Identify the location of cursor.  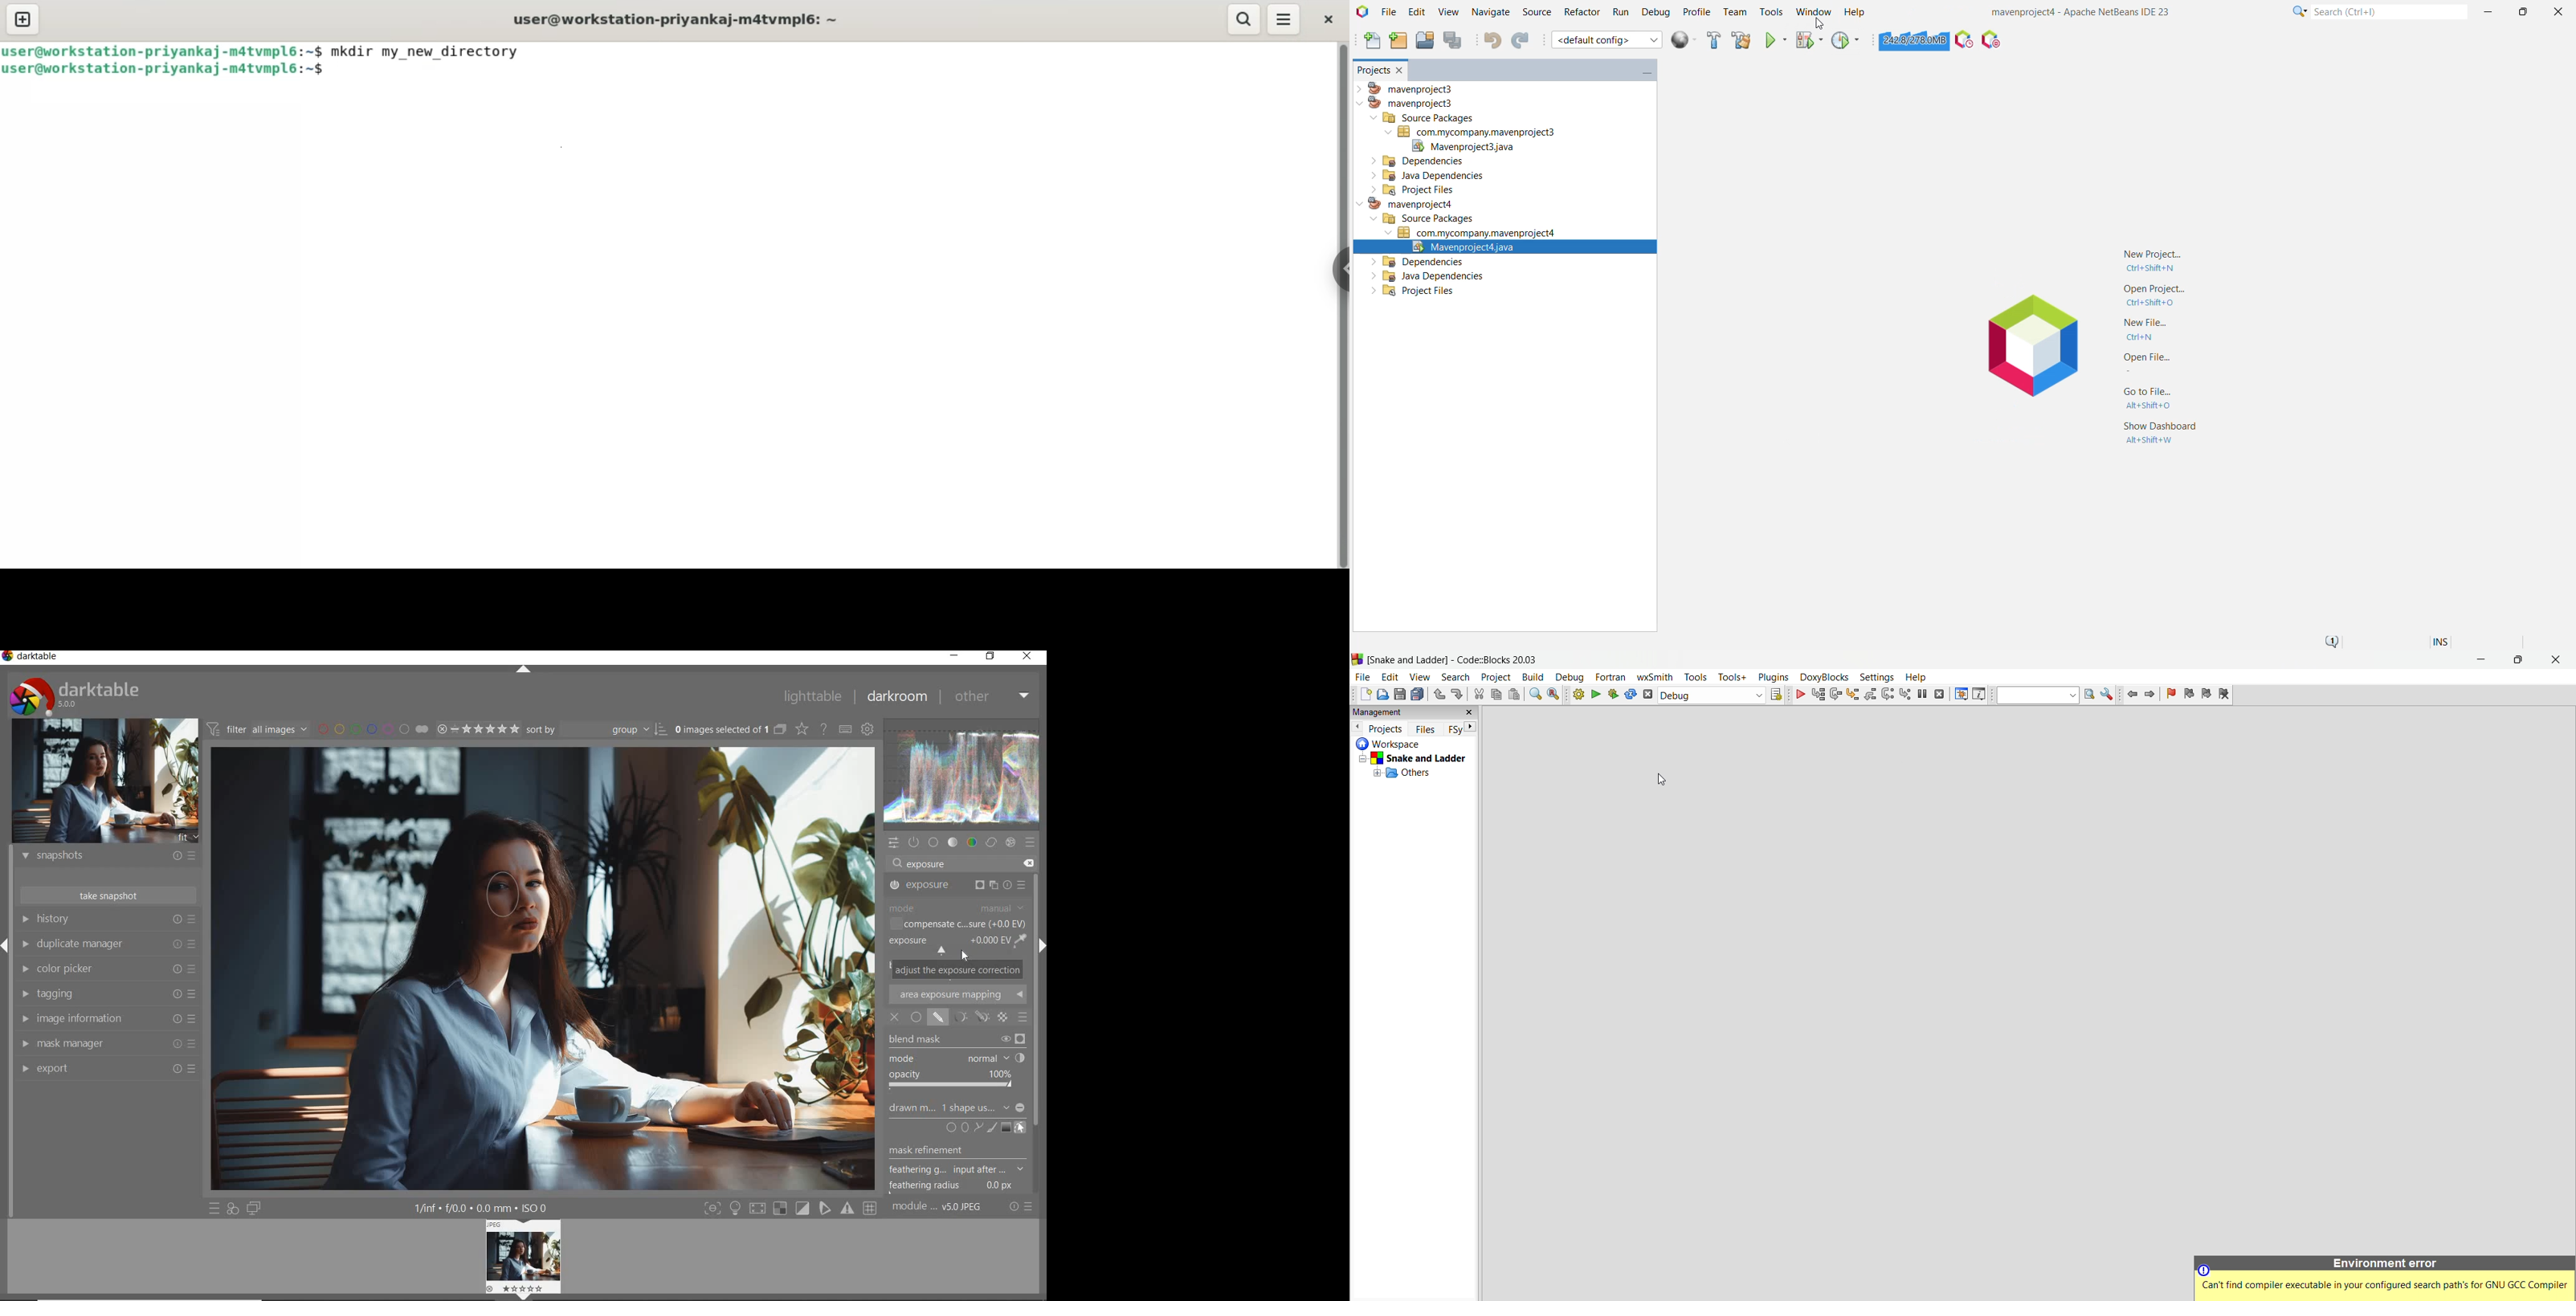
(503, 902).